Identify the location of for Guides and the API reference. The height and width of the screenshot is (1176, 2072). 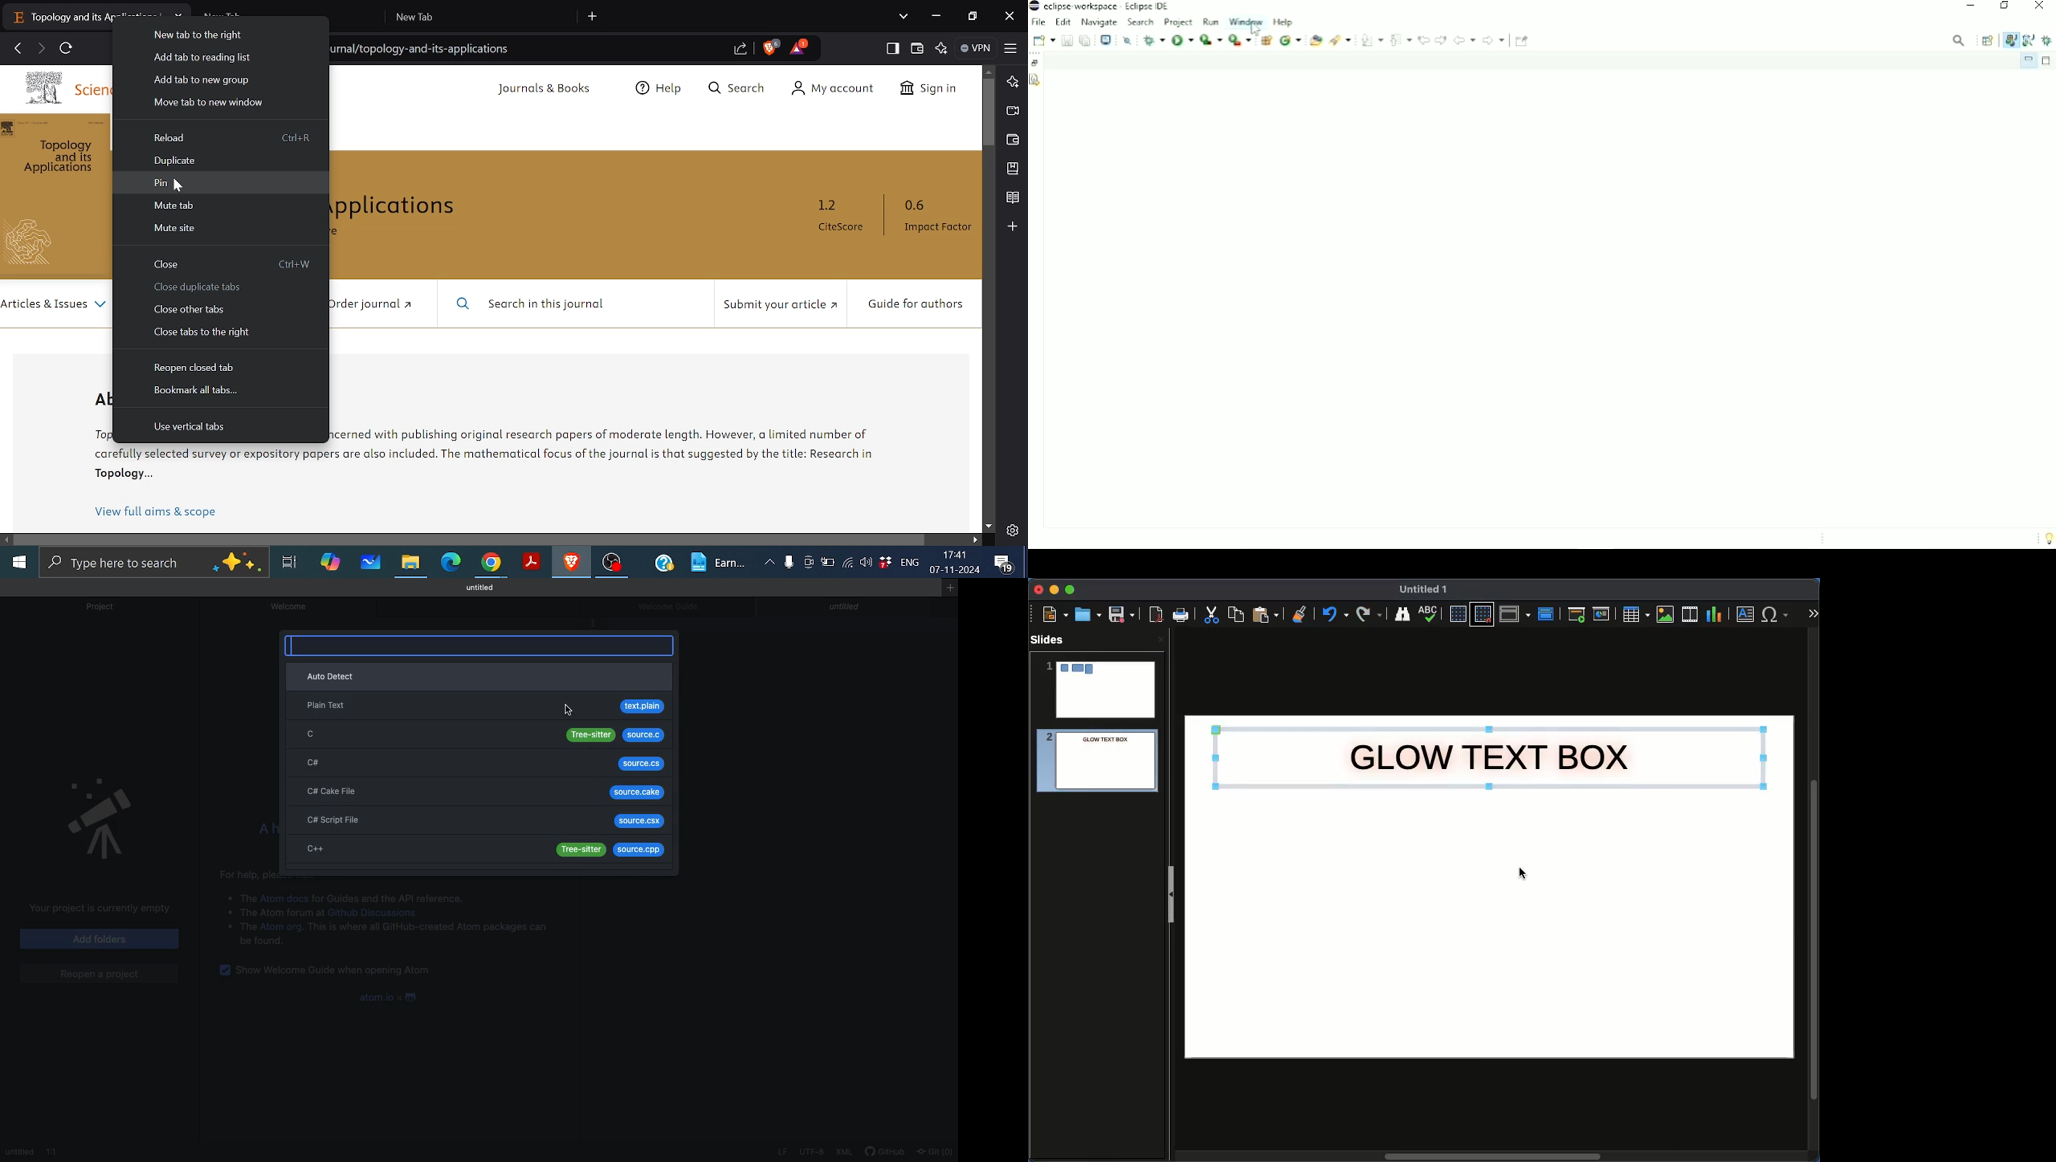
(393, 897).